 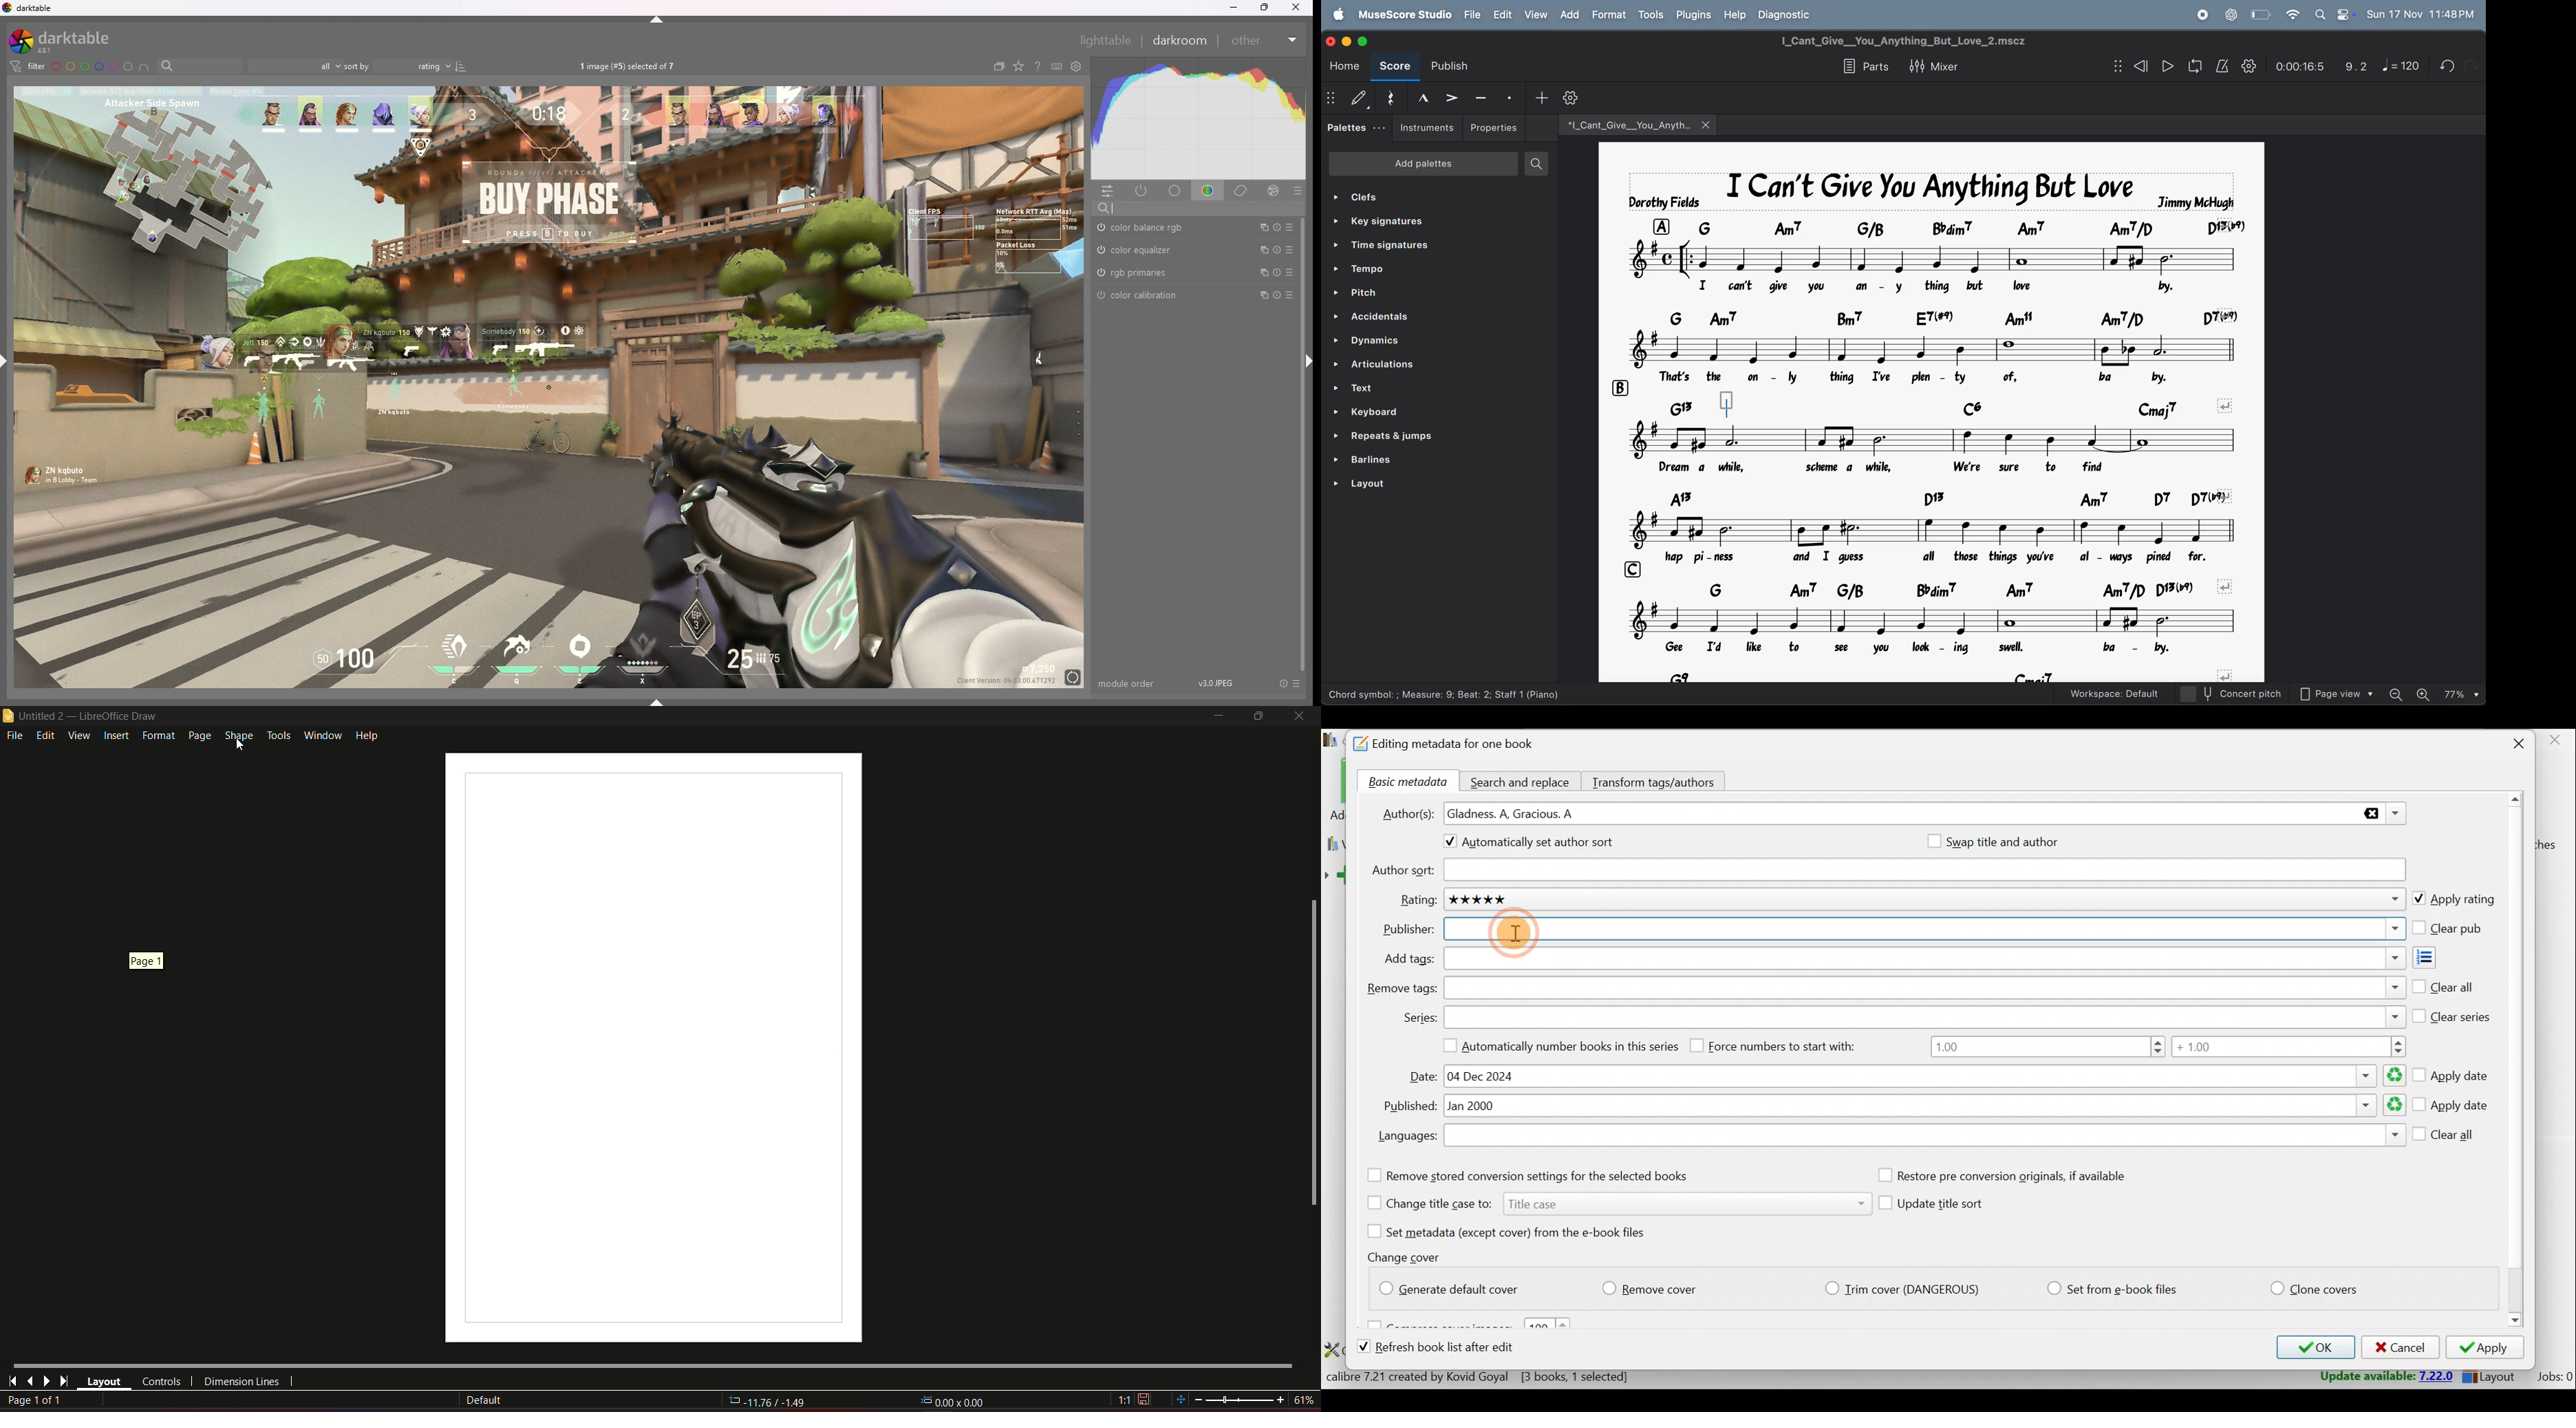 I want to click on hide, so click(x=657, y=20).